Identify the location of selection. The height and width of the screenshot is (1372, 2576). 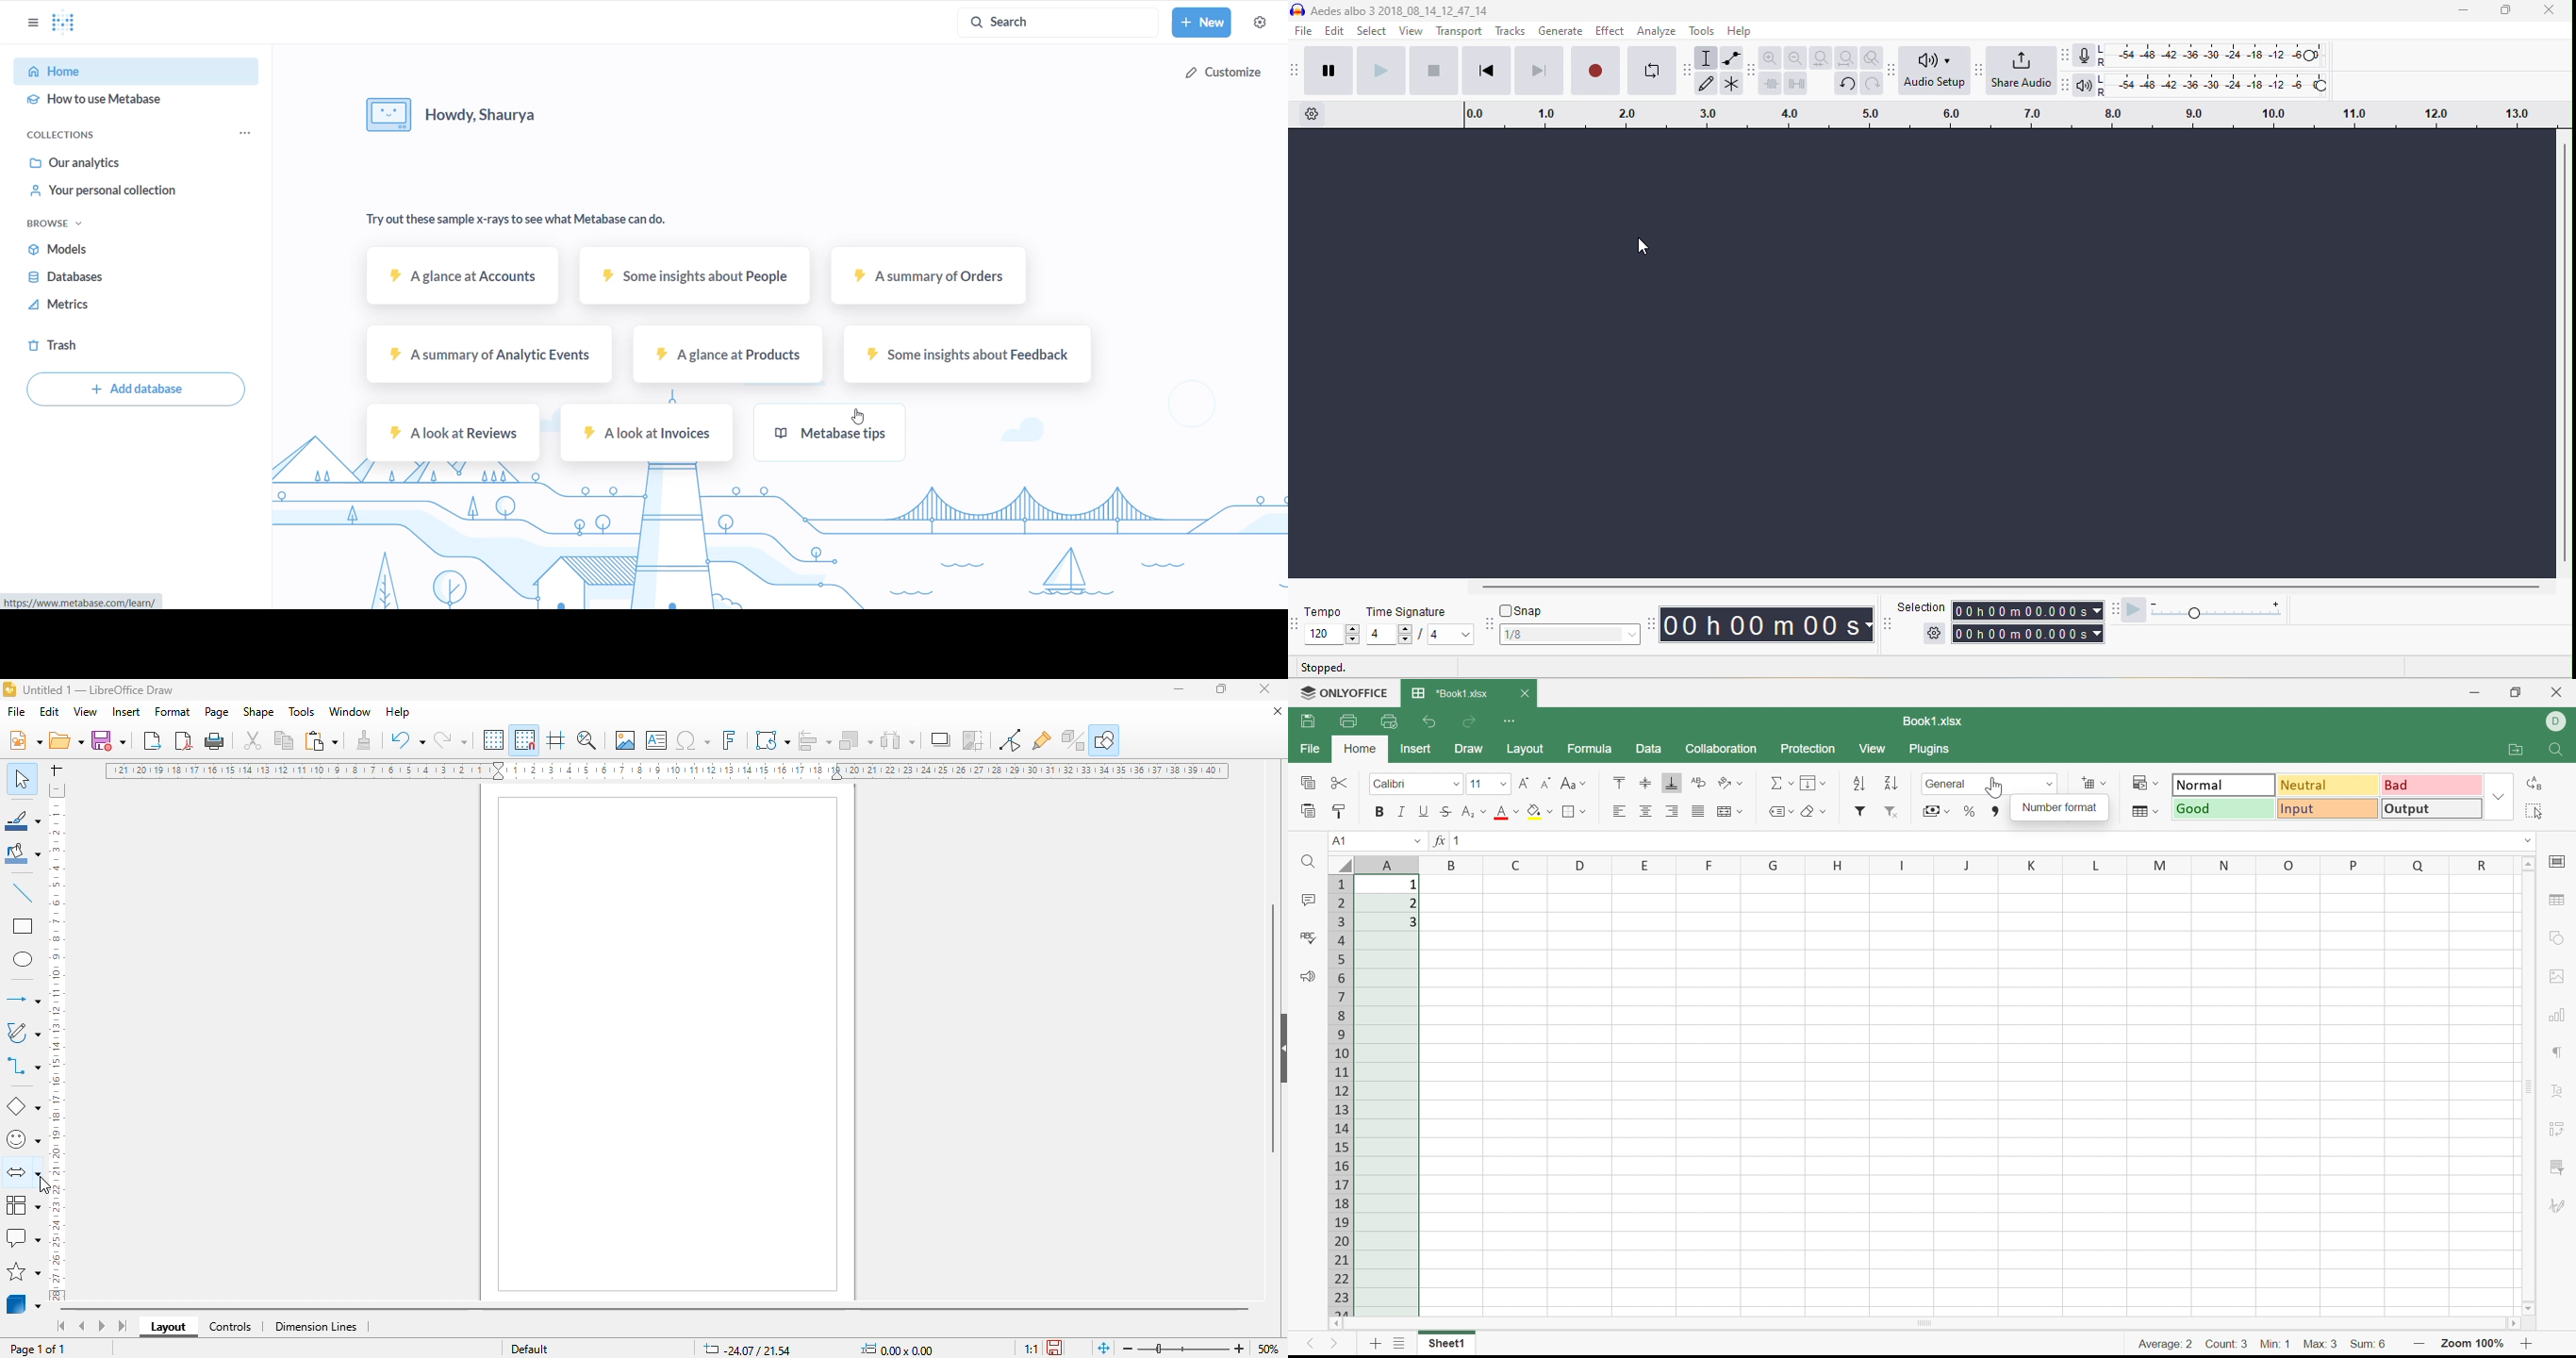
(1921, 608).